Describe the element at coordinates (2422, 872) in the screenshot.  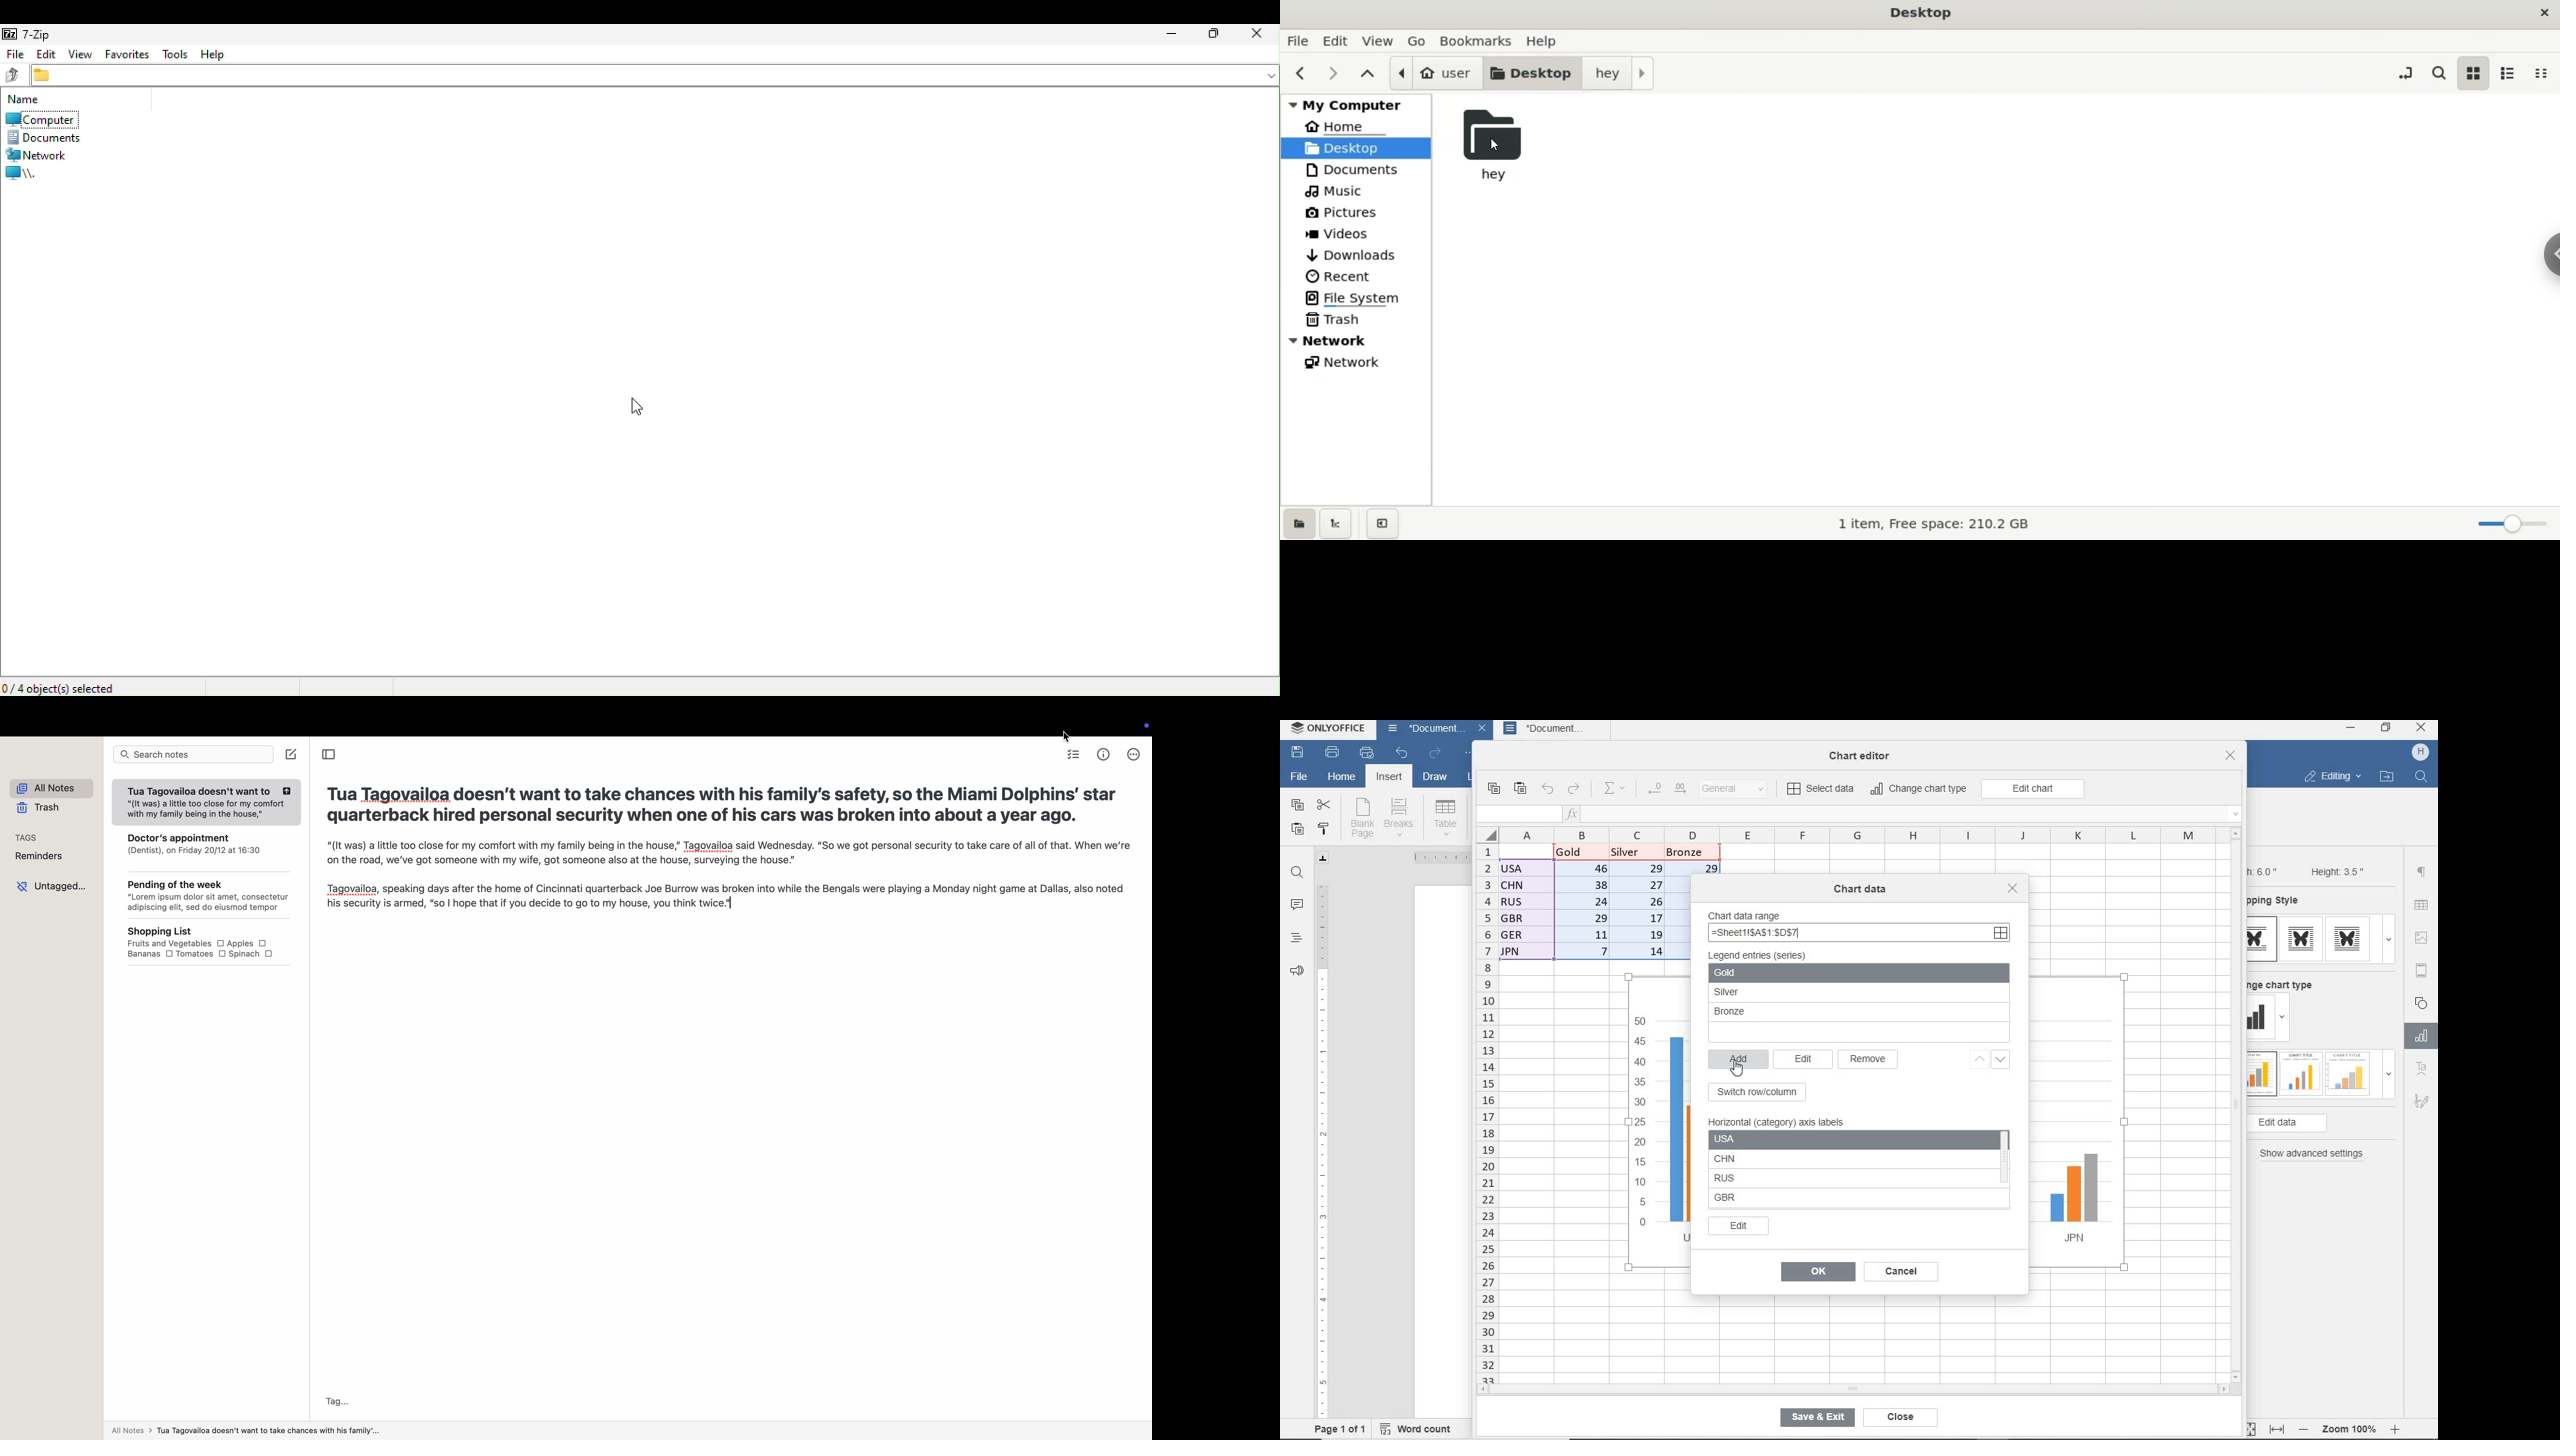
I see `paragraph settings` at that location.